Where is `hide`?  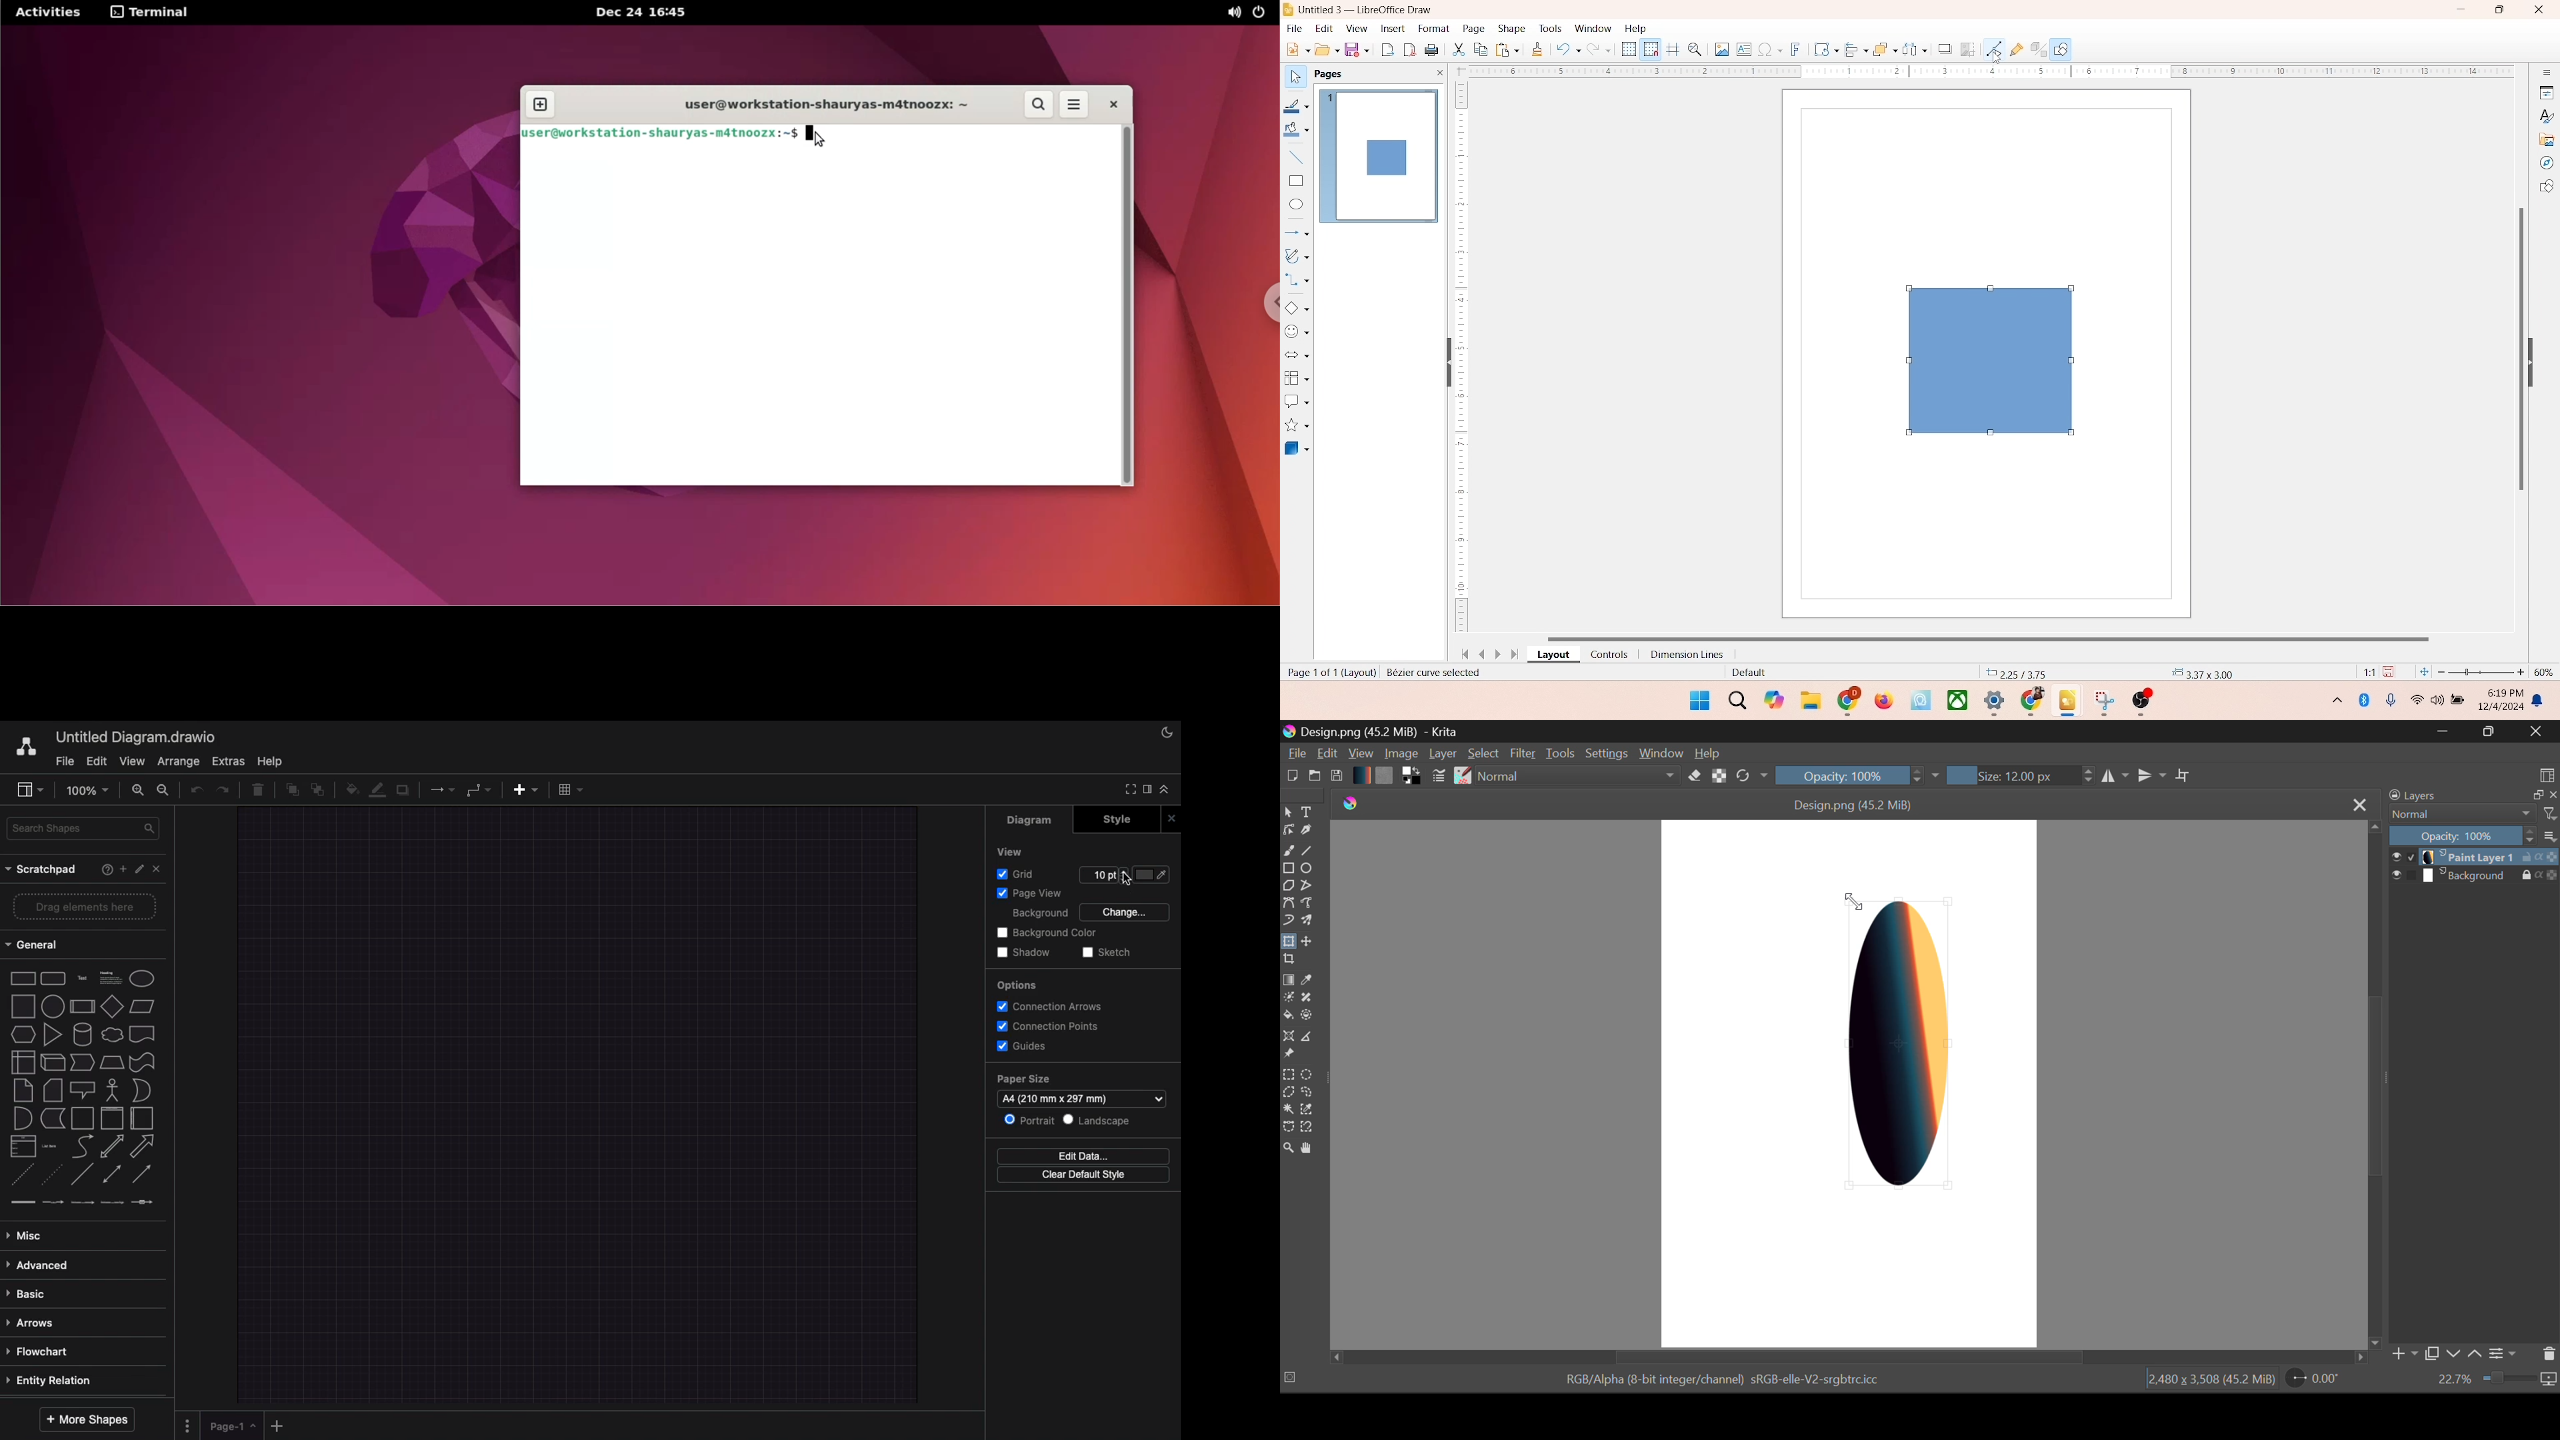 hide is located at coordinates (1445, 364).